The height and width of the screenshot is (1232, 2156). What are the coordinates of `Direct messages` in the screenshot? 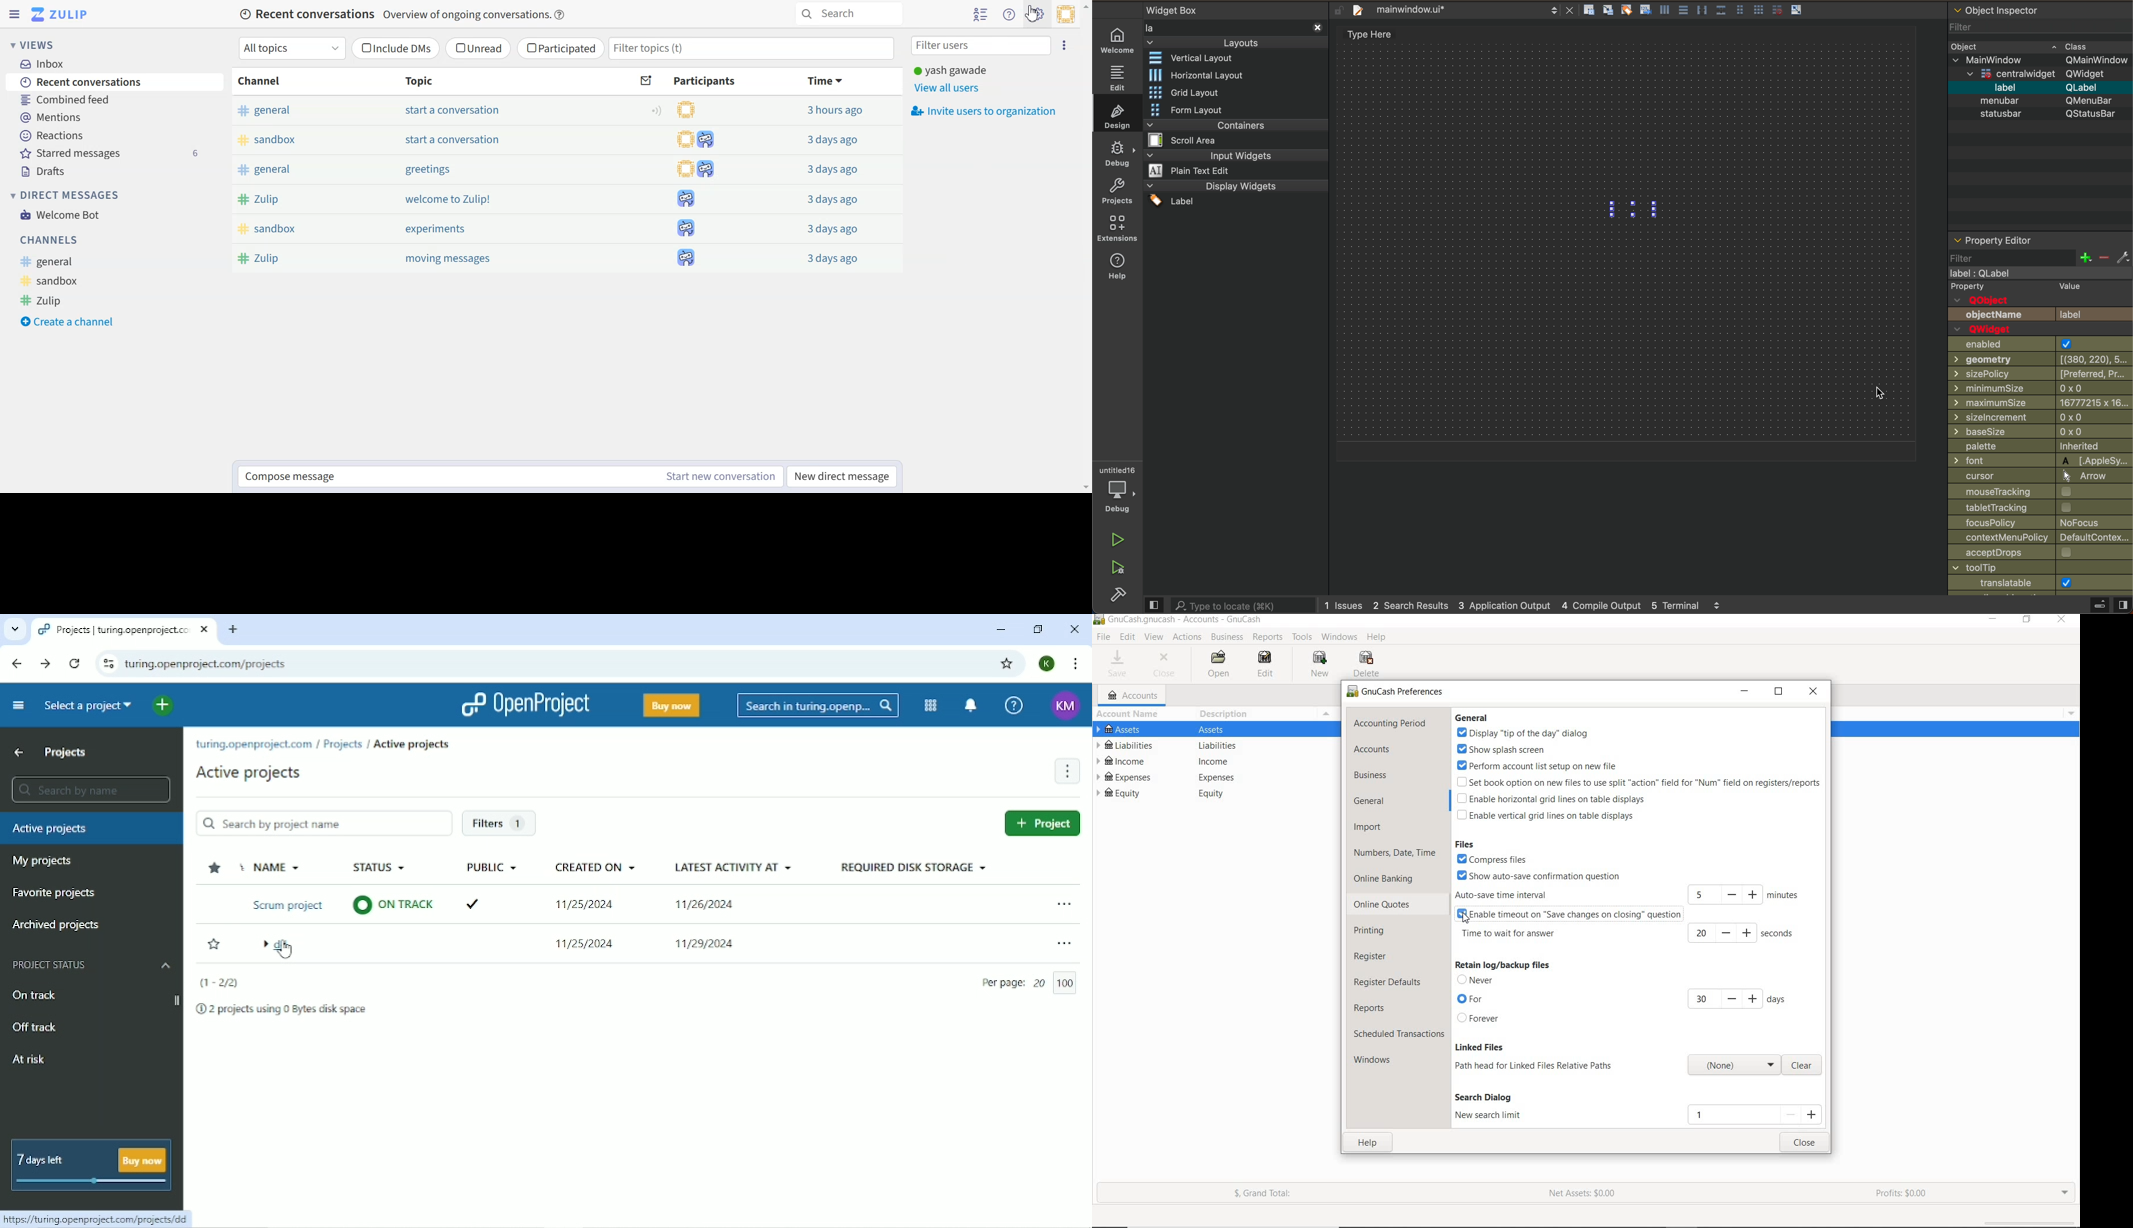 It's located at (64, 196).